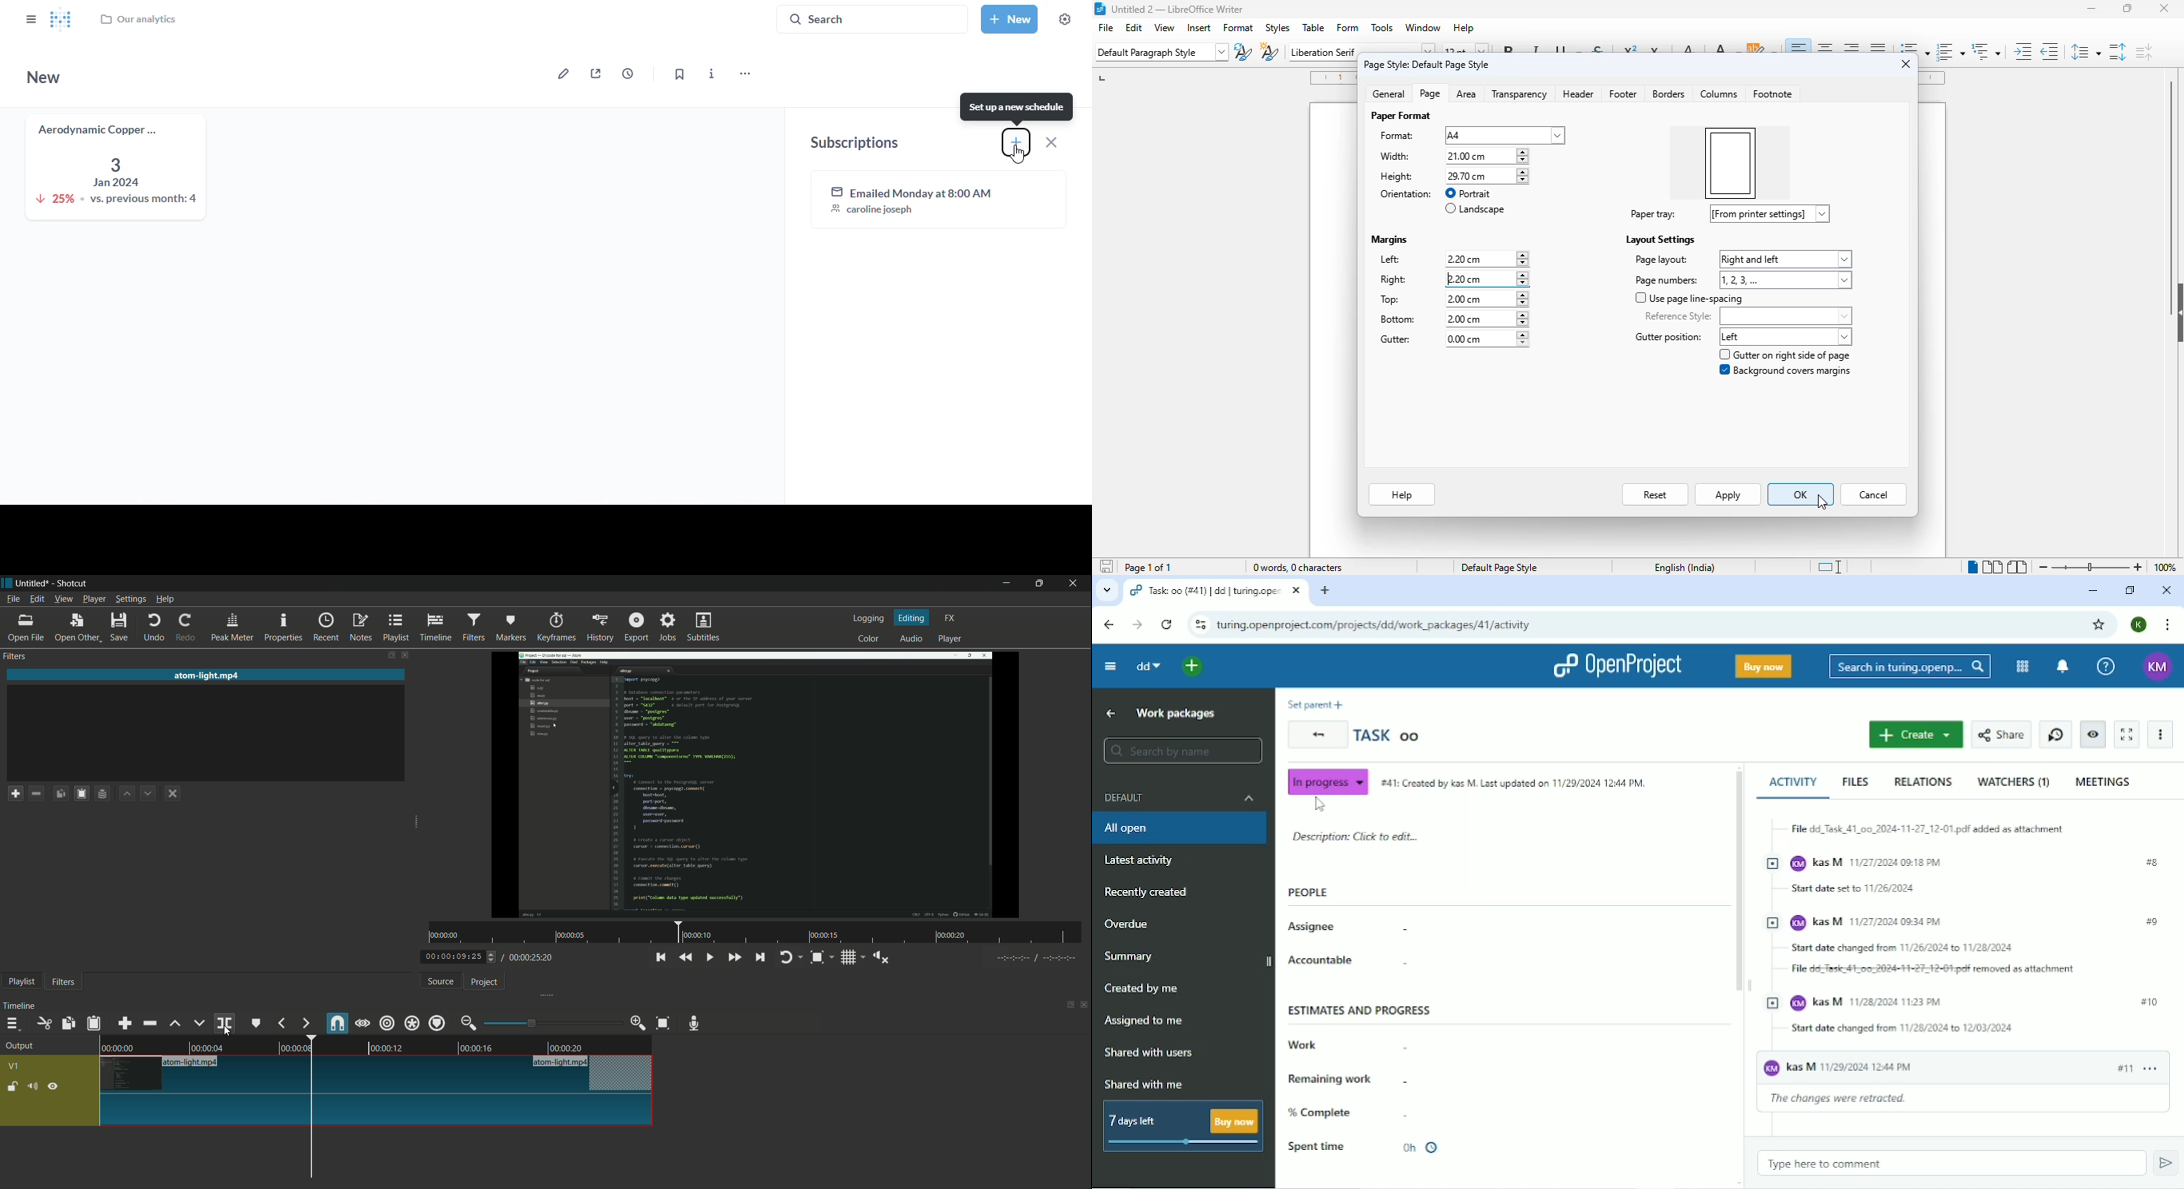  Describe the element at coordinates (1764, 214) in the screenshot. I see `paper tray options` at that location.